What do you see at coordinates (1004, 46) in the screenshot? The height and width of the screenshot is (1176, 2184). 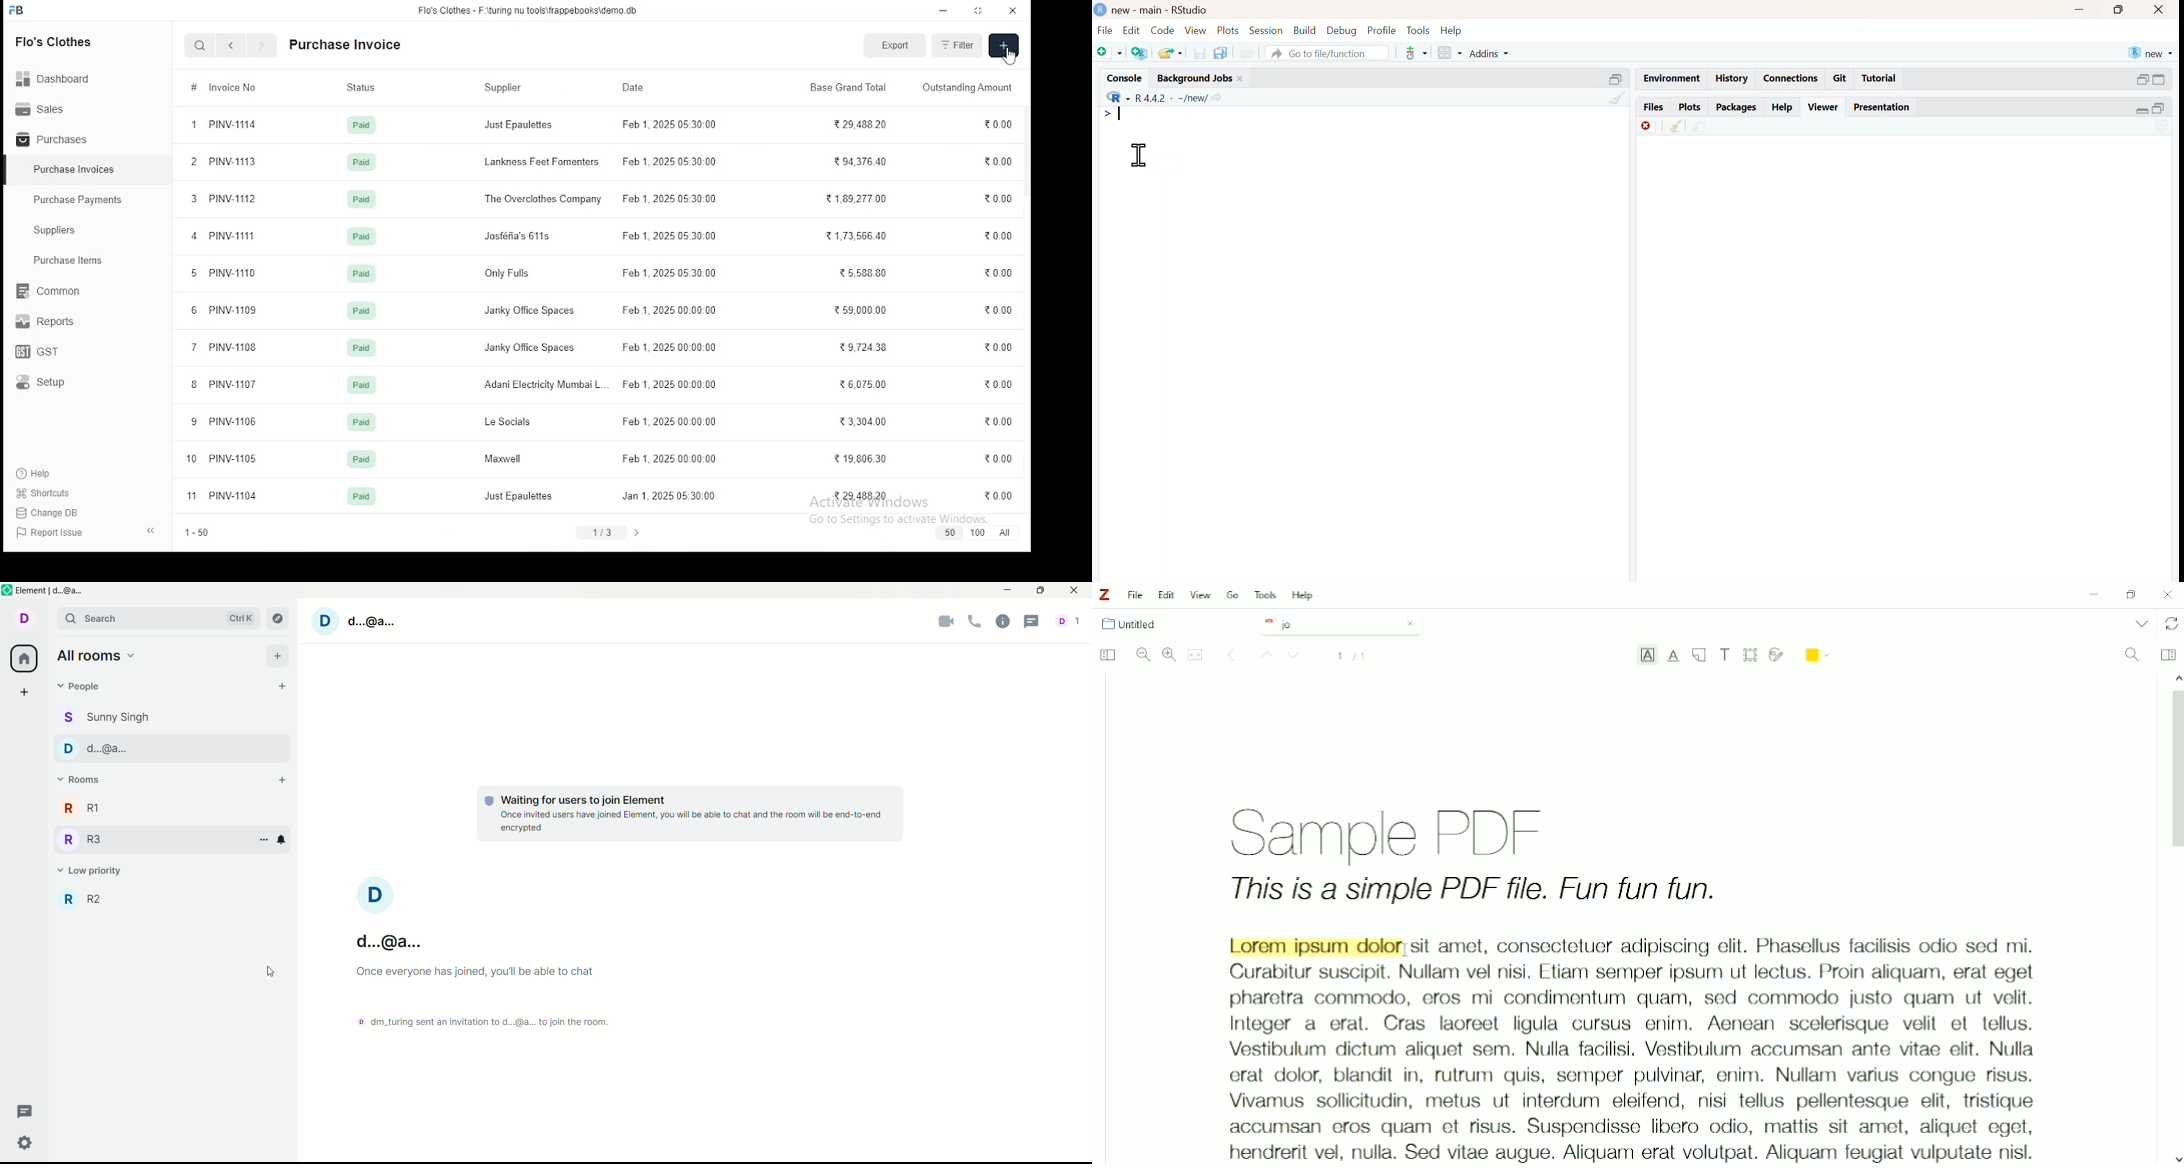 I see `create` at bounding box center [1004, 46].